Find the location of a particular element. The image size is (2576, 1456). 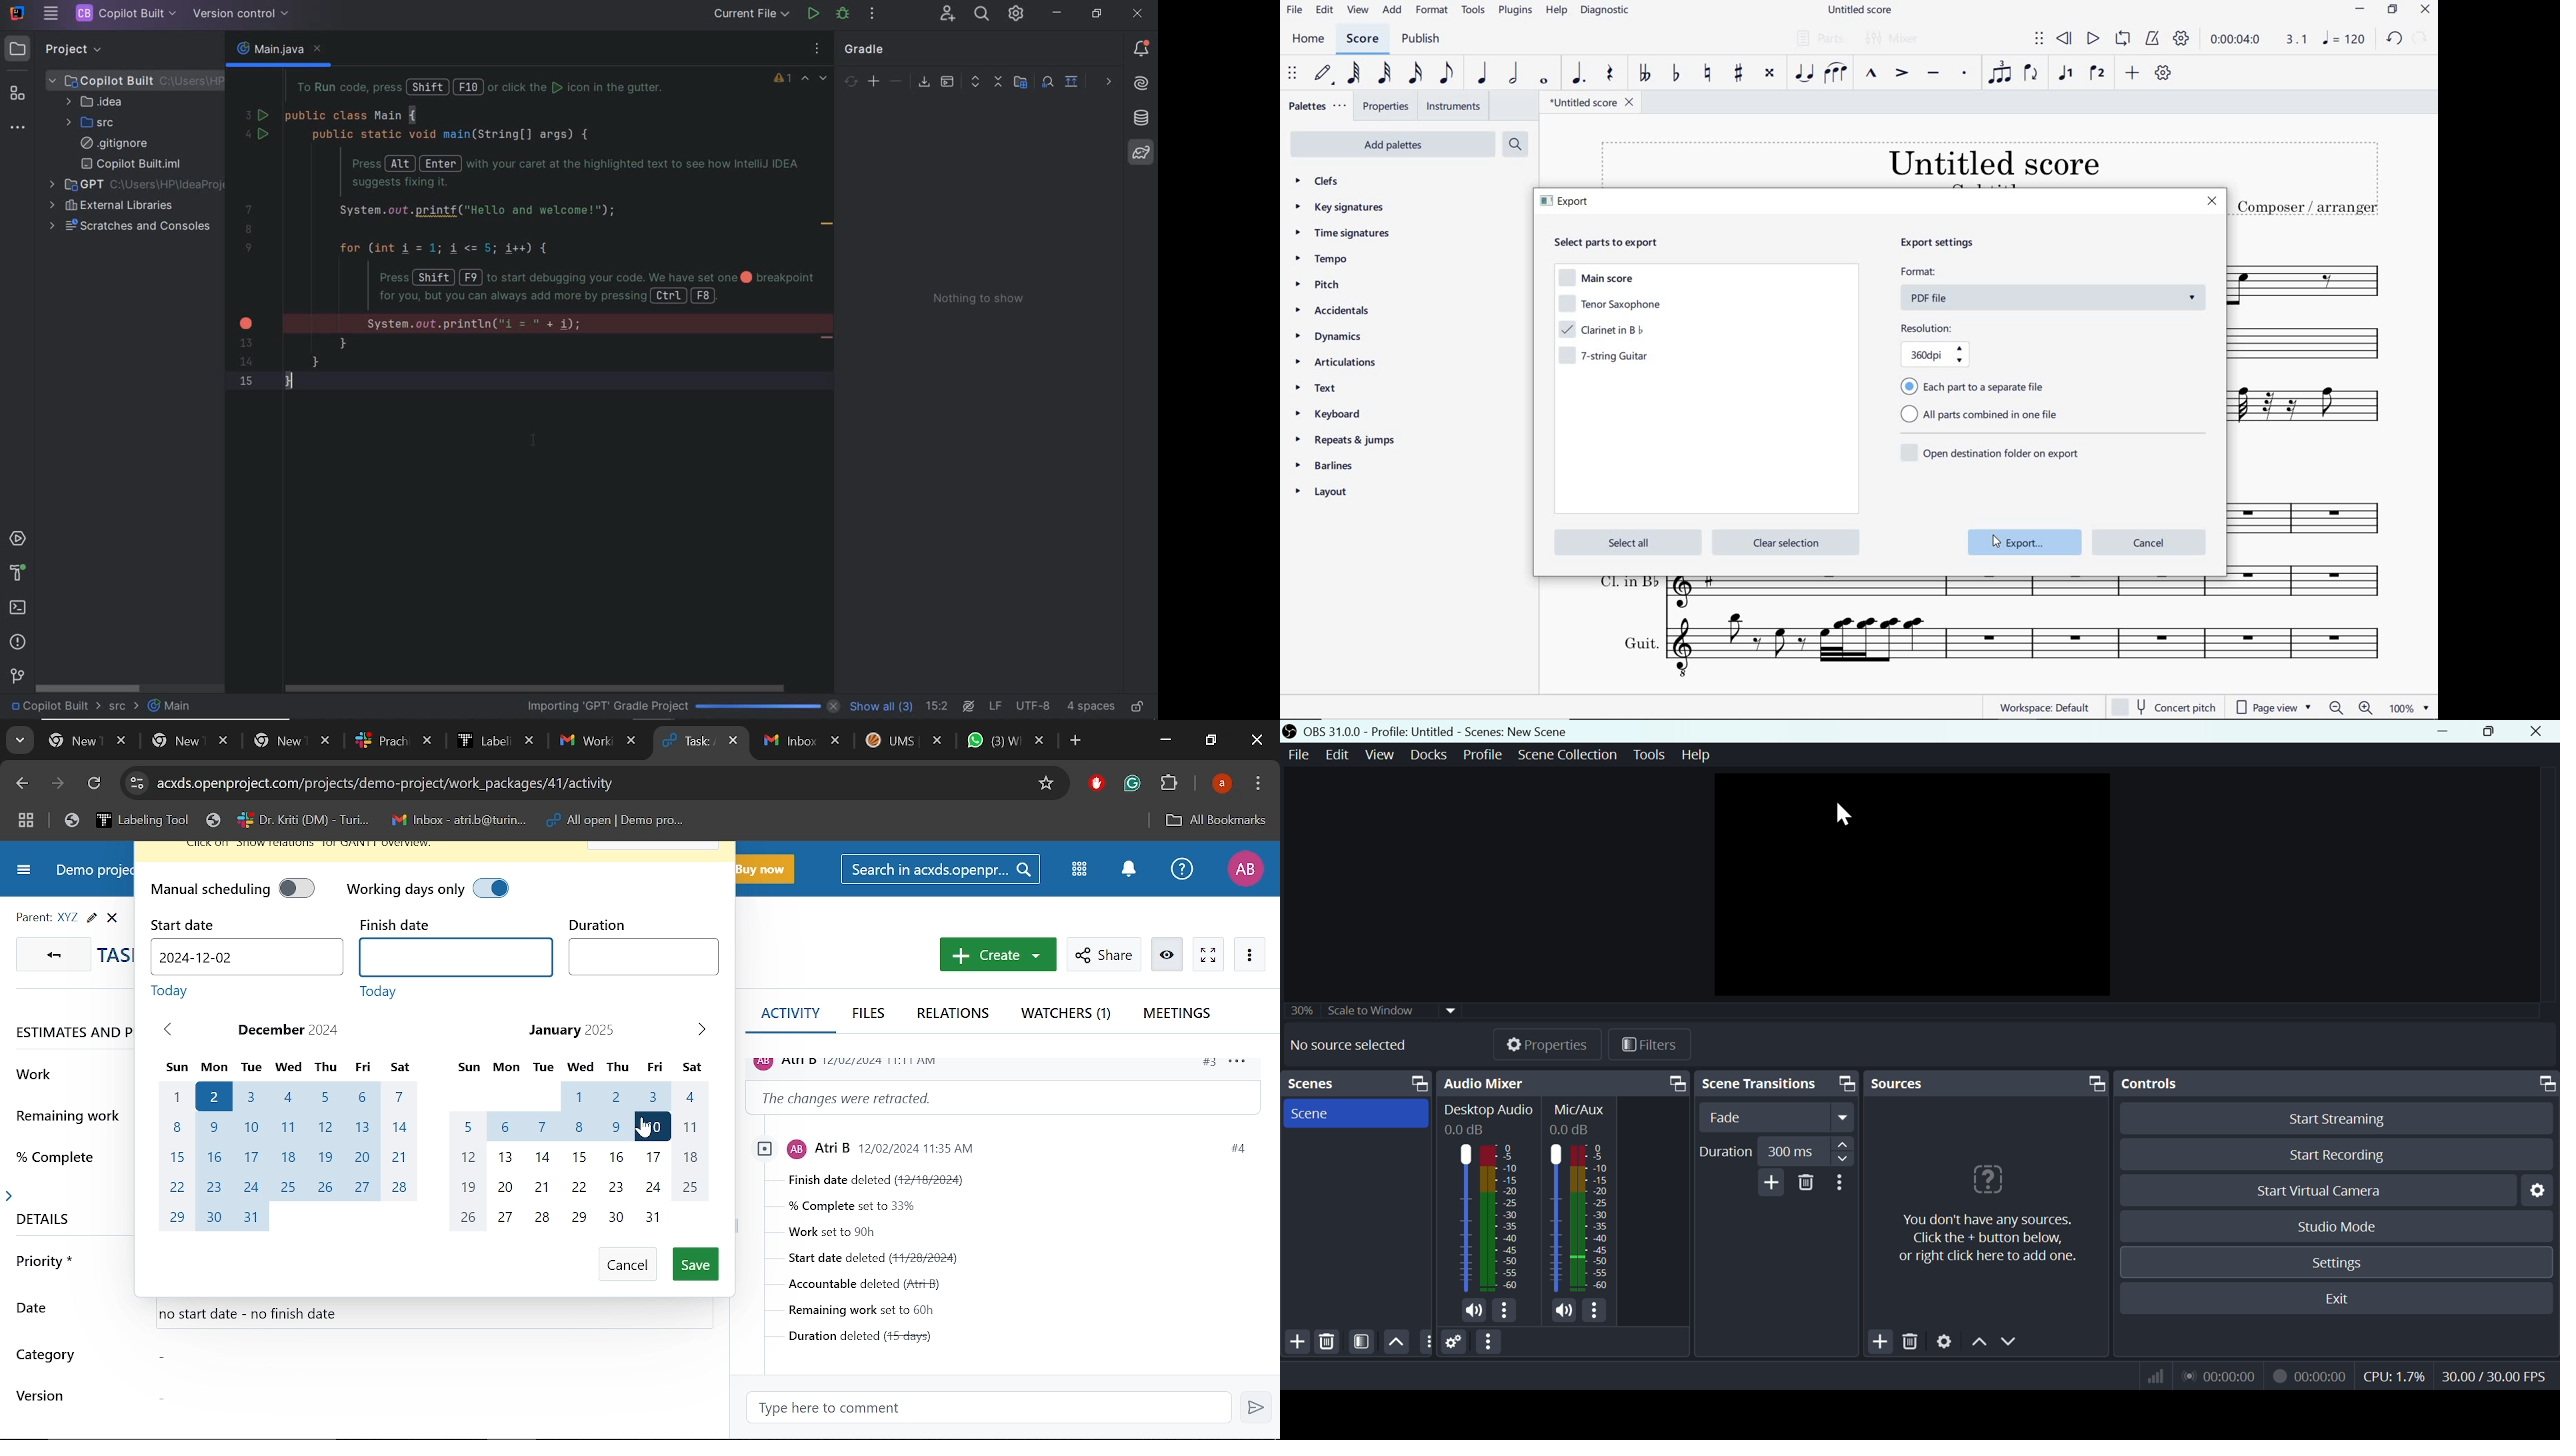

all parts combined in one file is located at coordinates (1984, 416).